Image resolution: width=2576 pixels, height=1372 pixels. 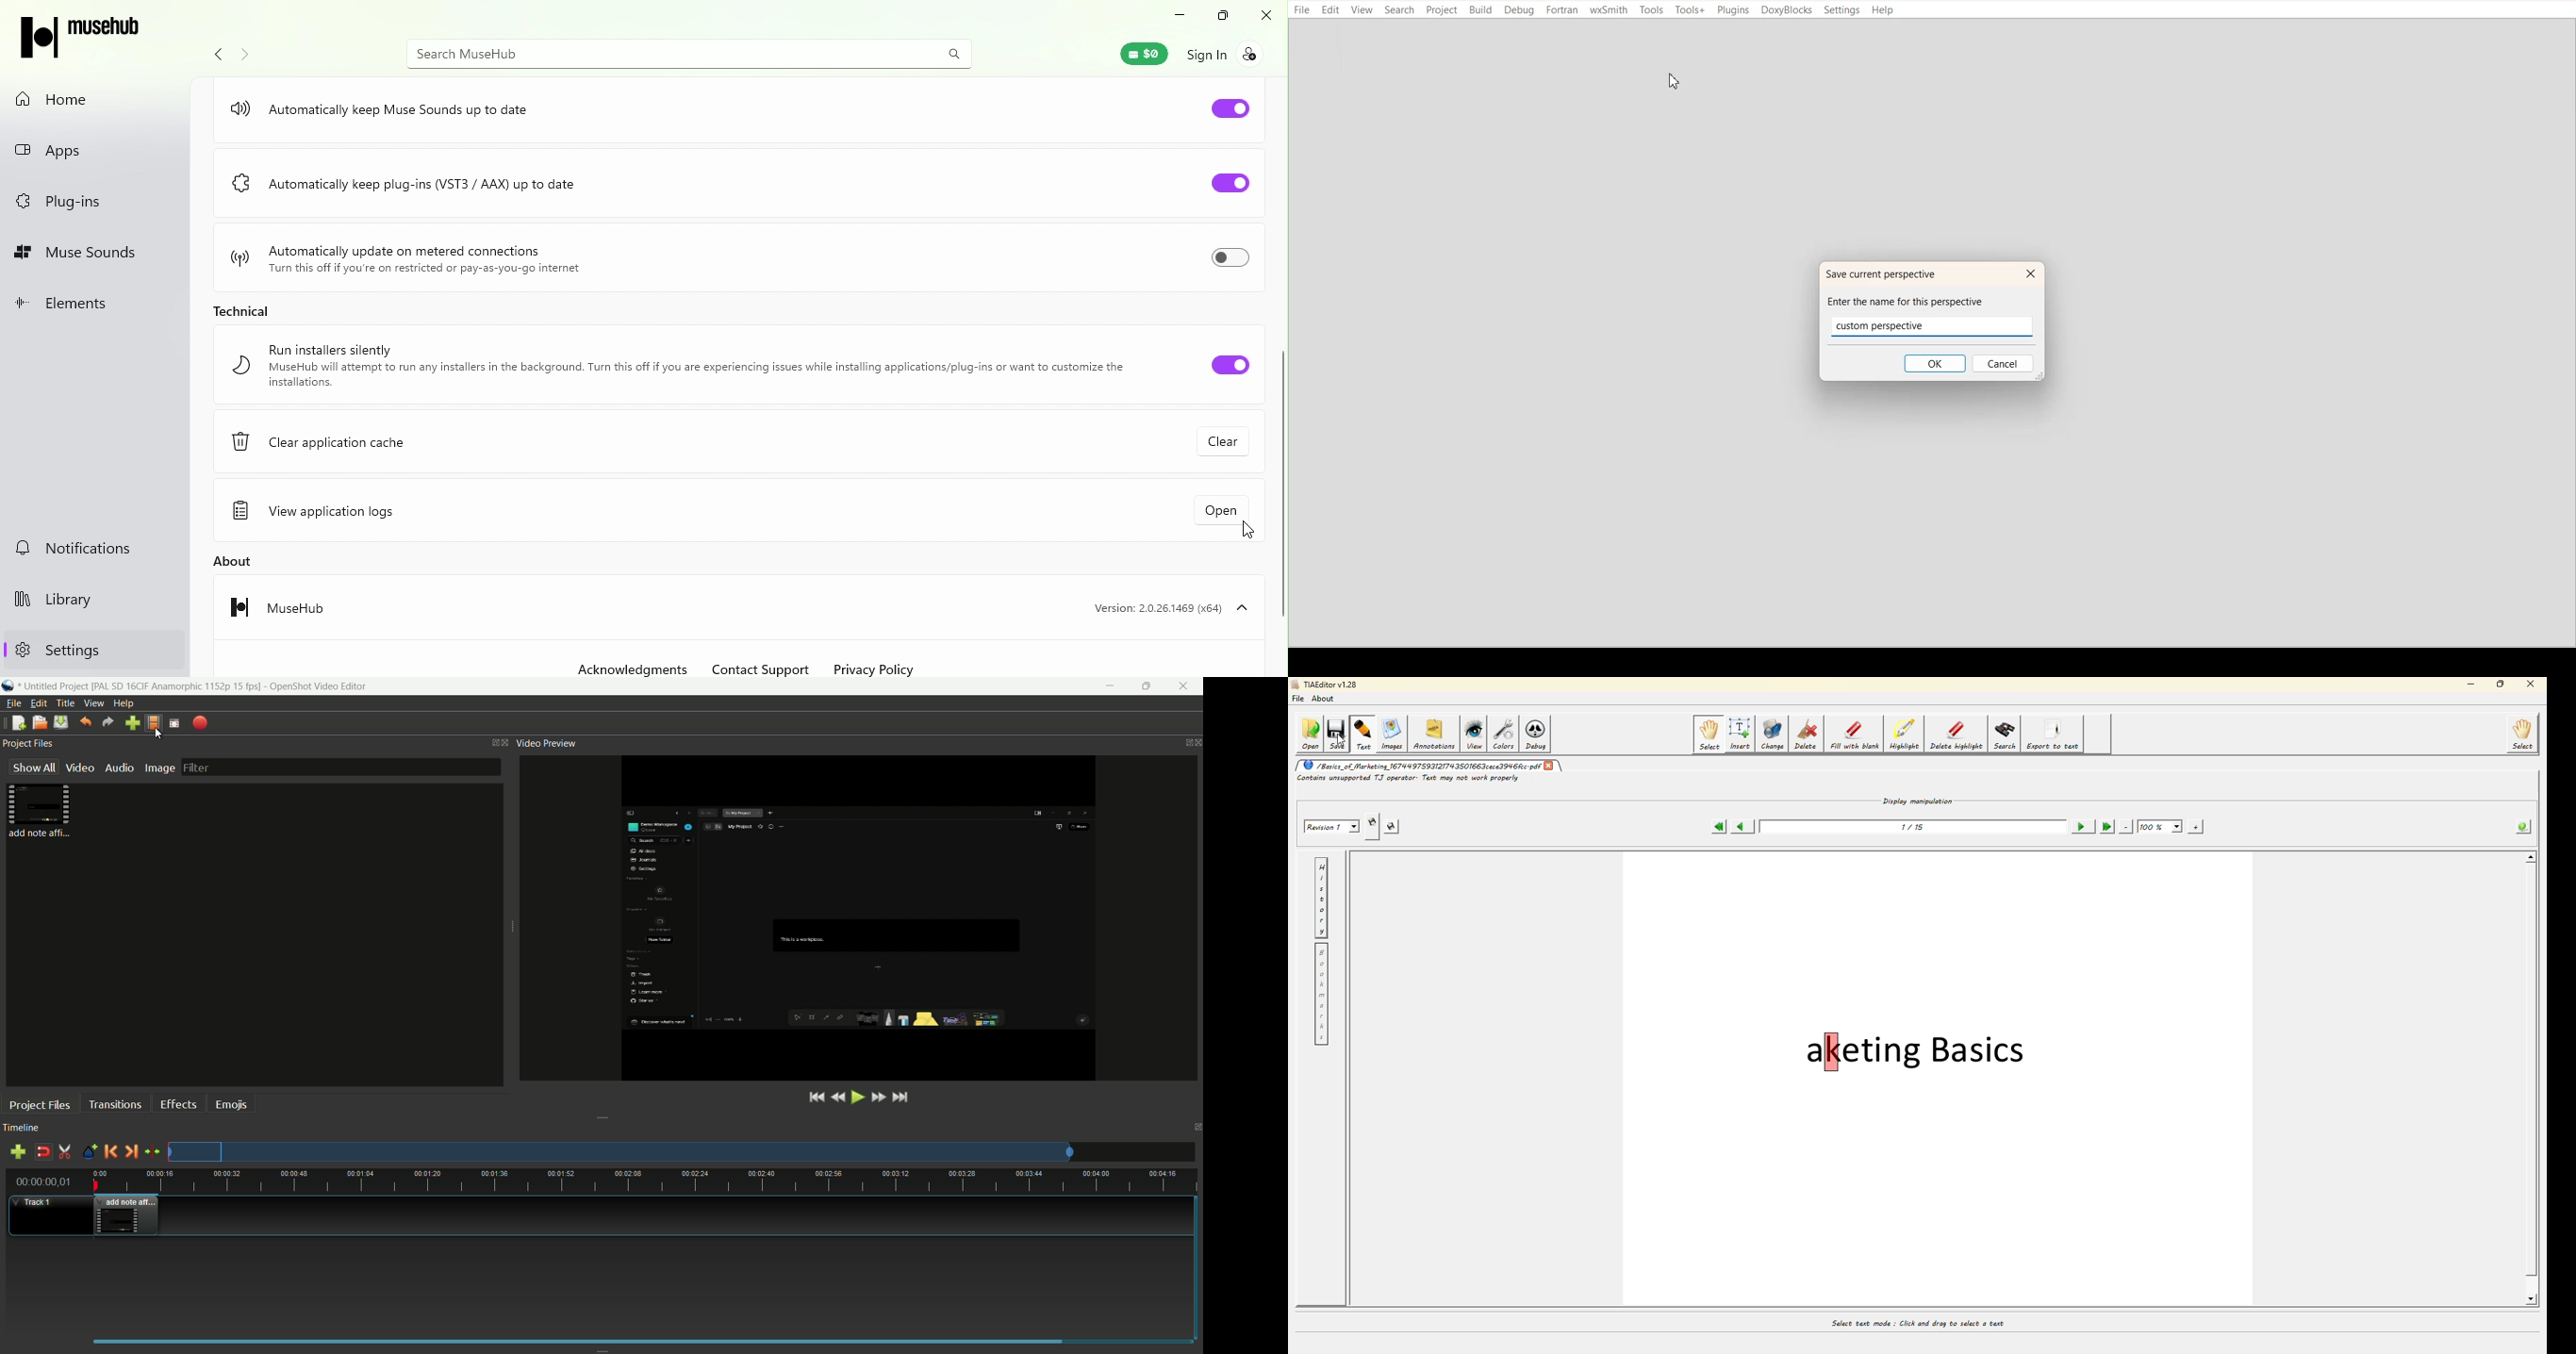 What do you see at coordinates (83, 155) in the screenshot?
I see `Apps` at bounding box center [83, 155].